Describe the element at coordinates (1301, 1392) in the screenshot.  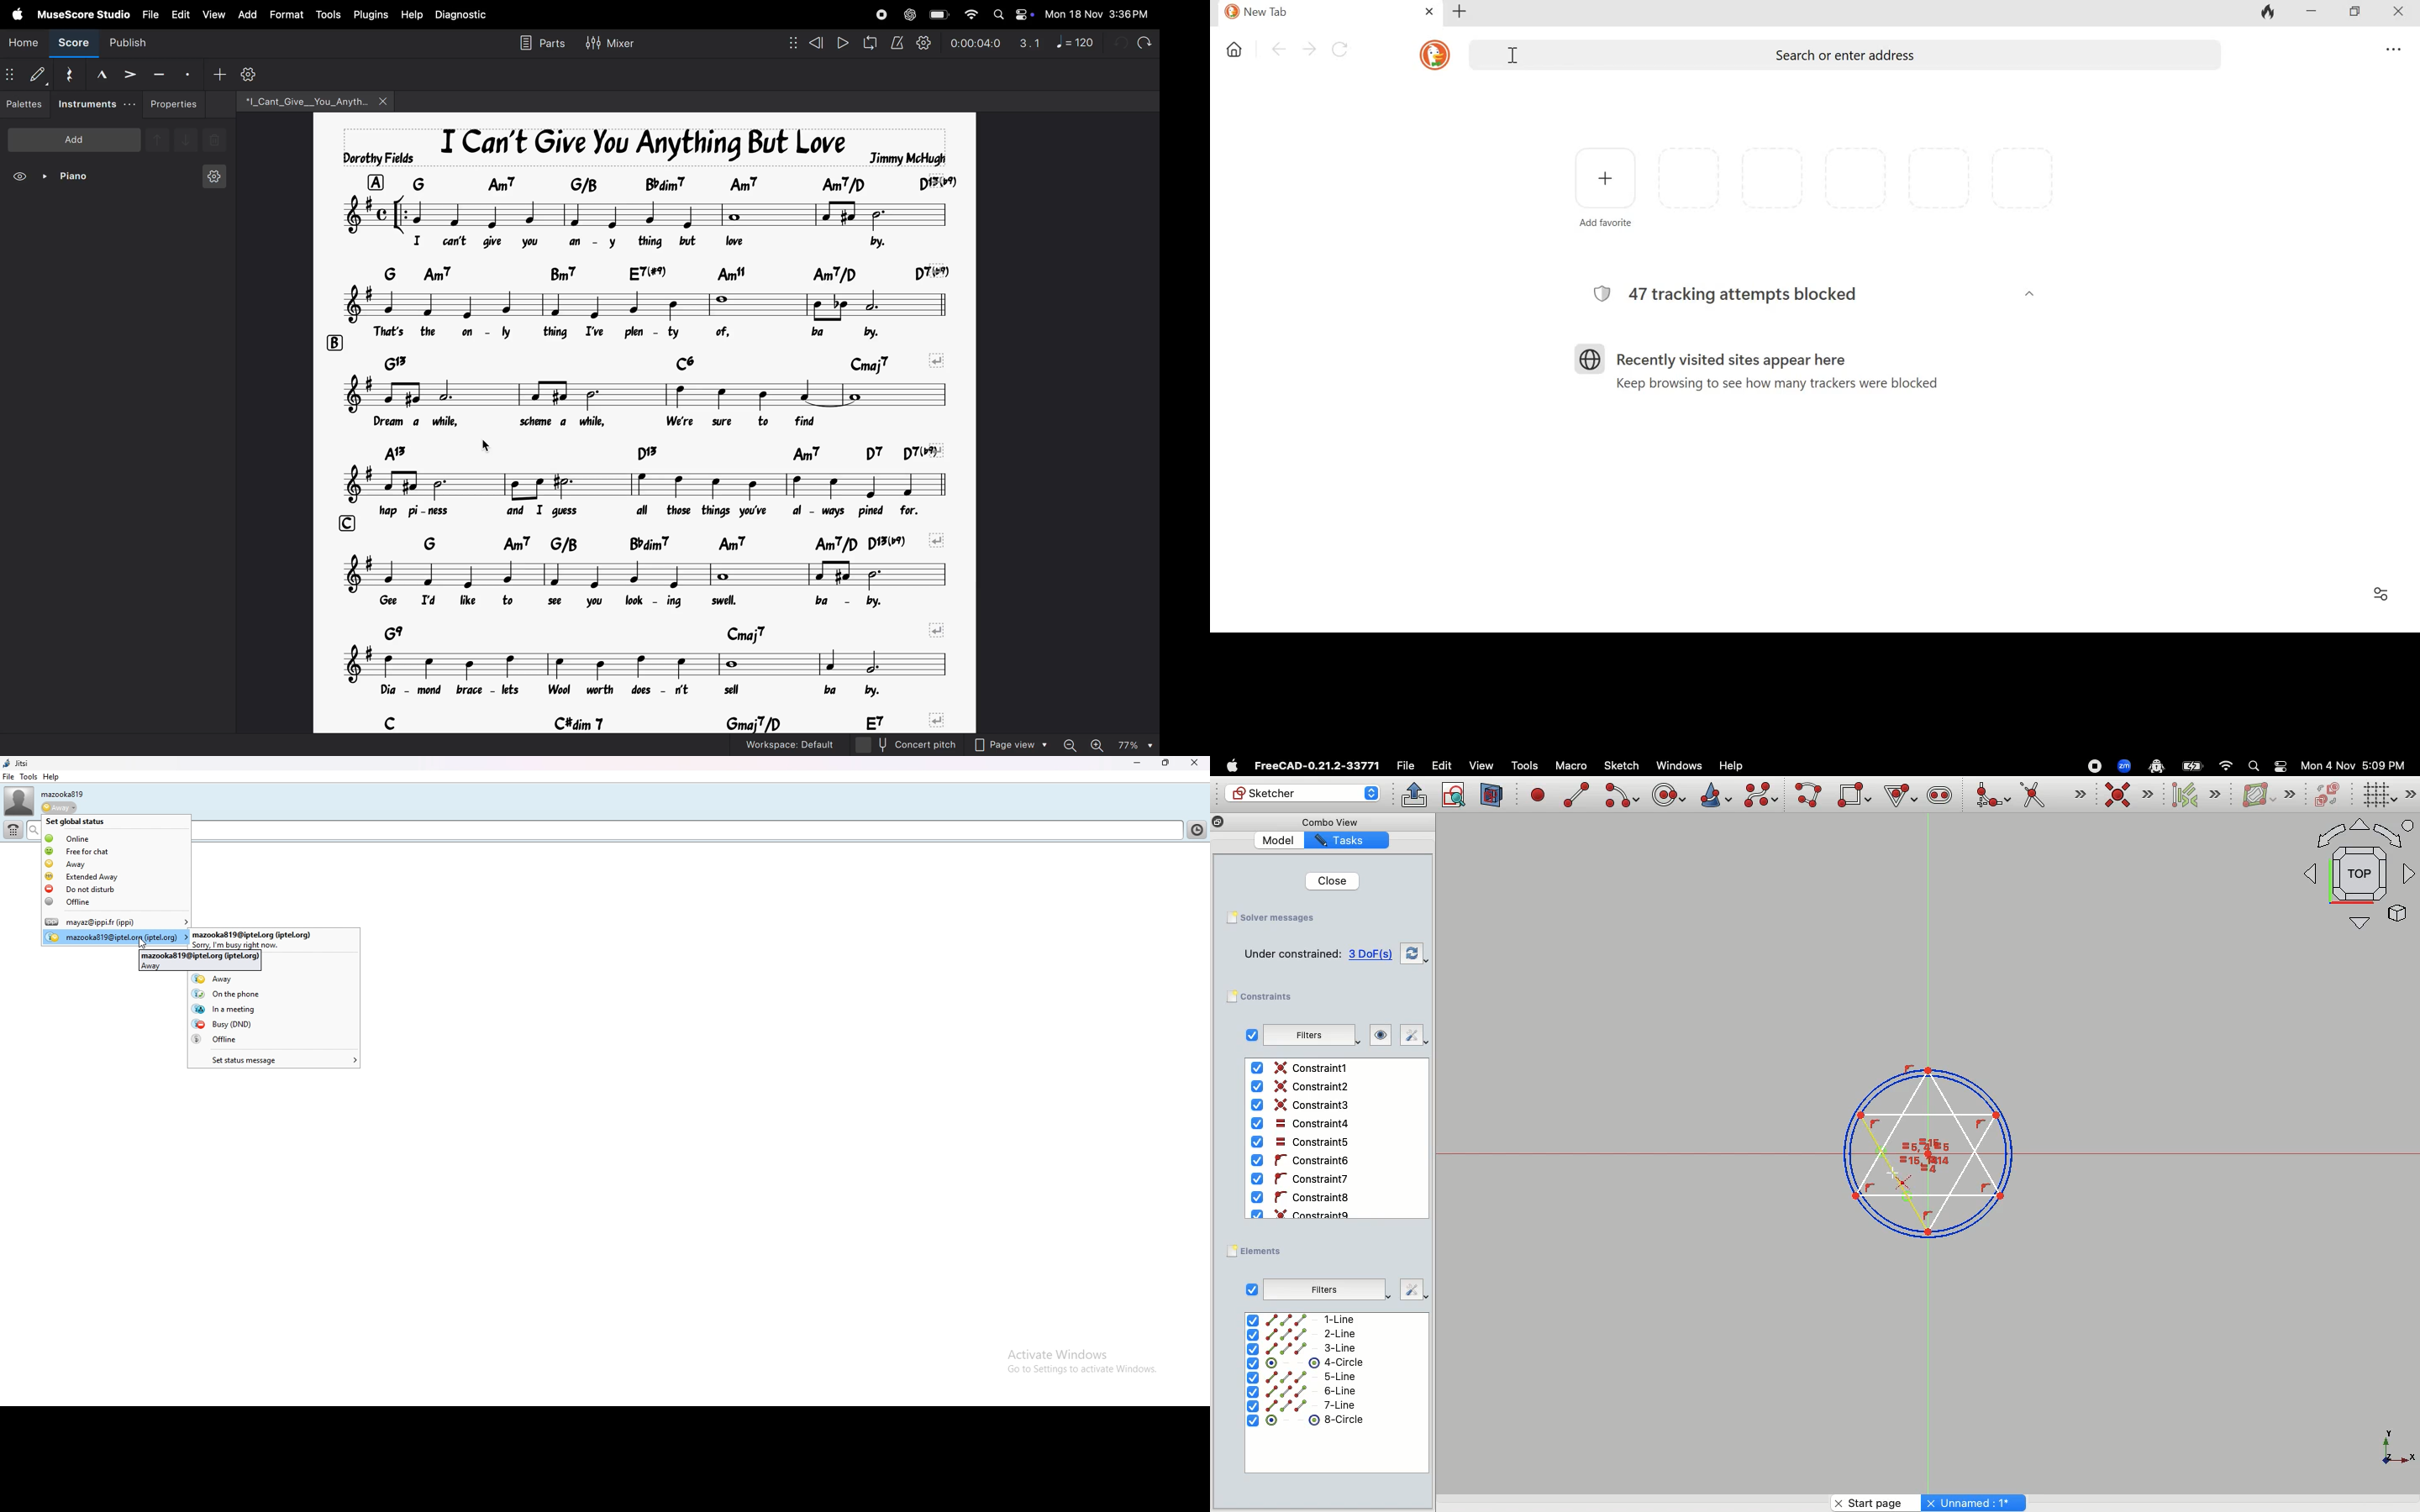
I see `6-line` at that location.